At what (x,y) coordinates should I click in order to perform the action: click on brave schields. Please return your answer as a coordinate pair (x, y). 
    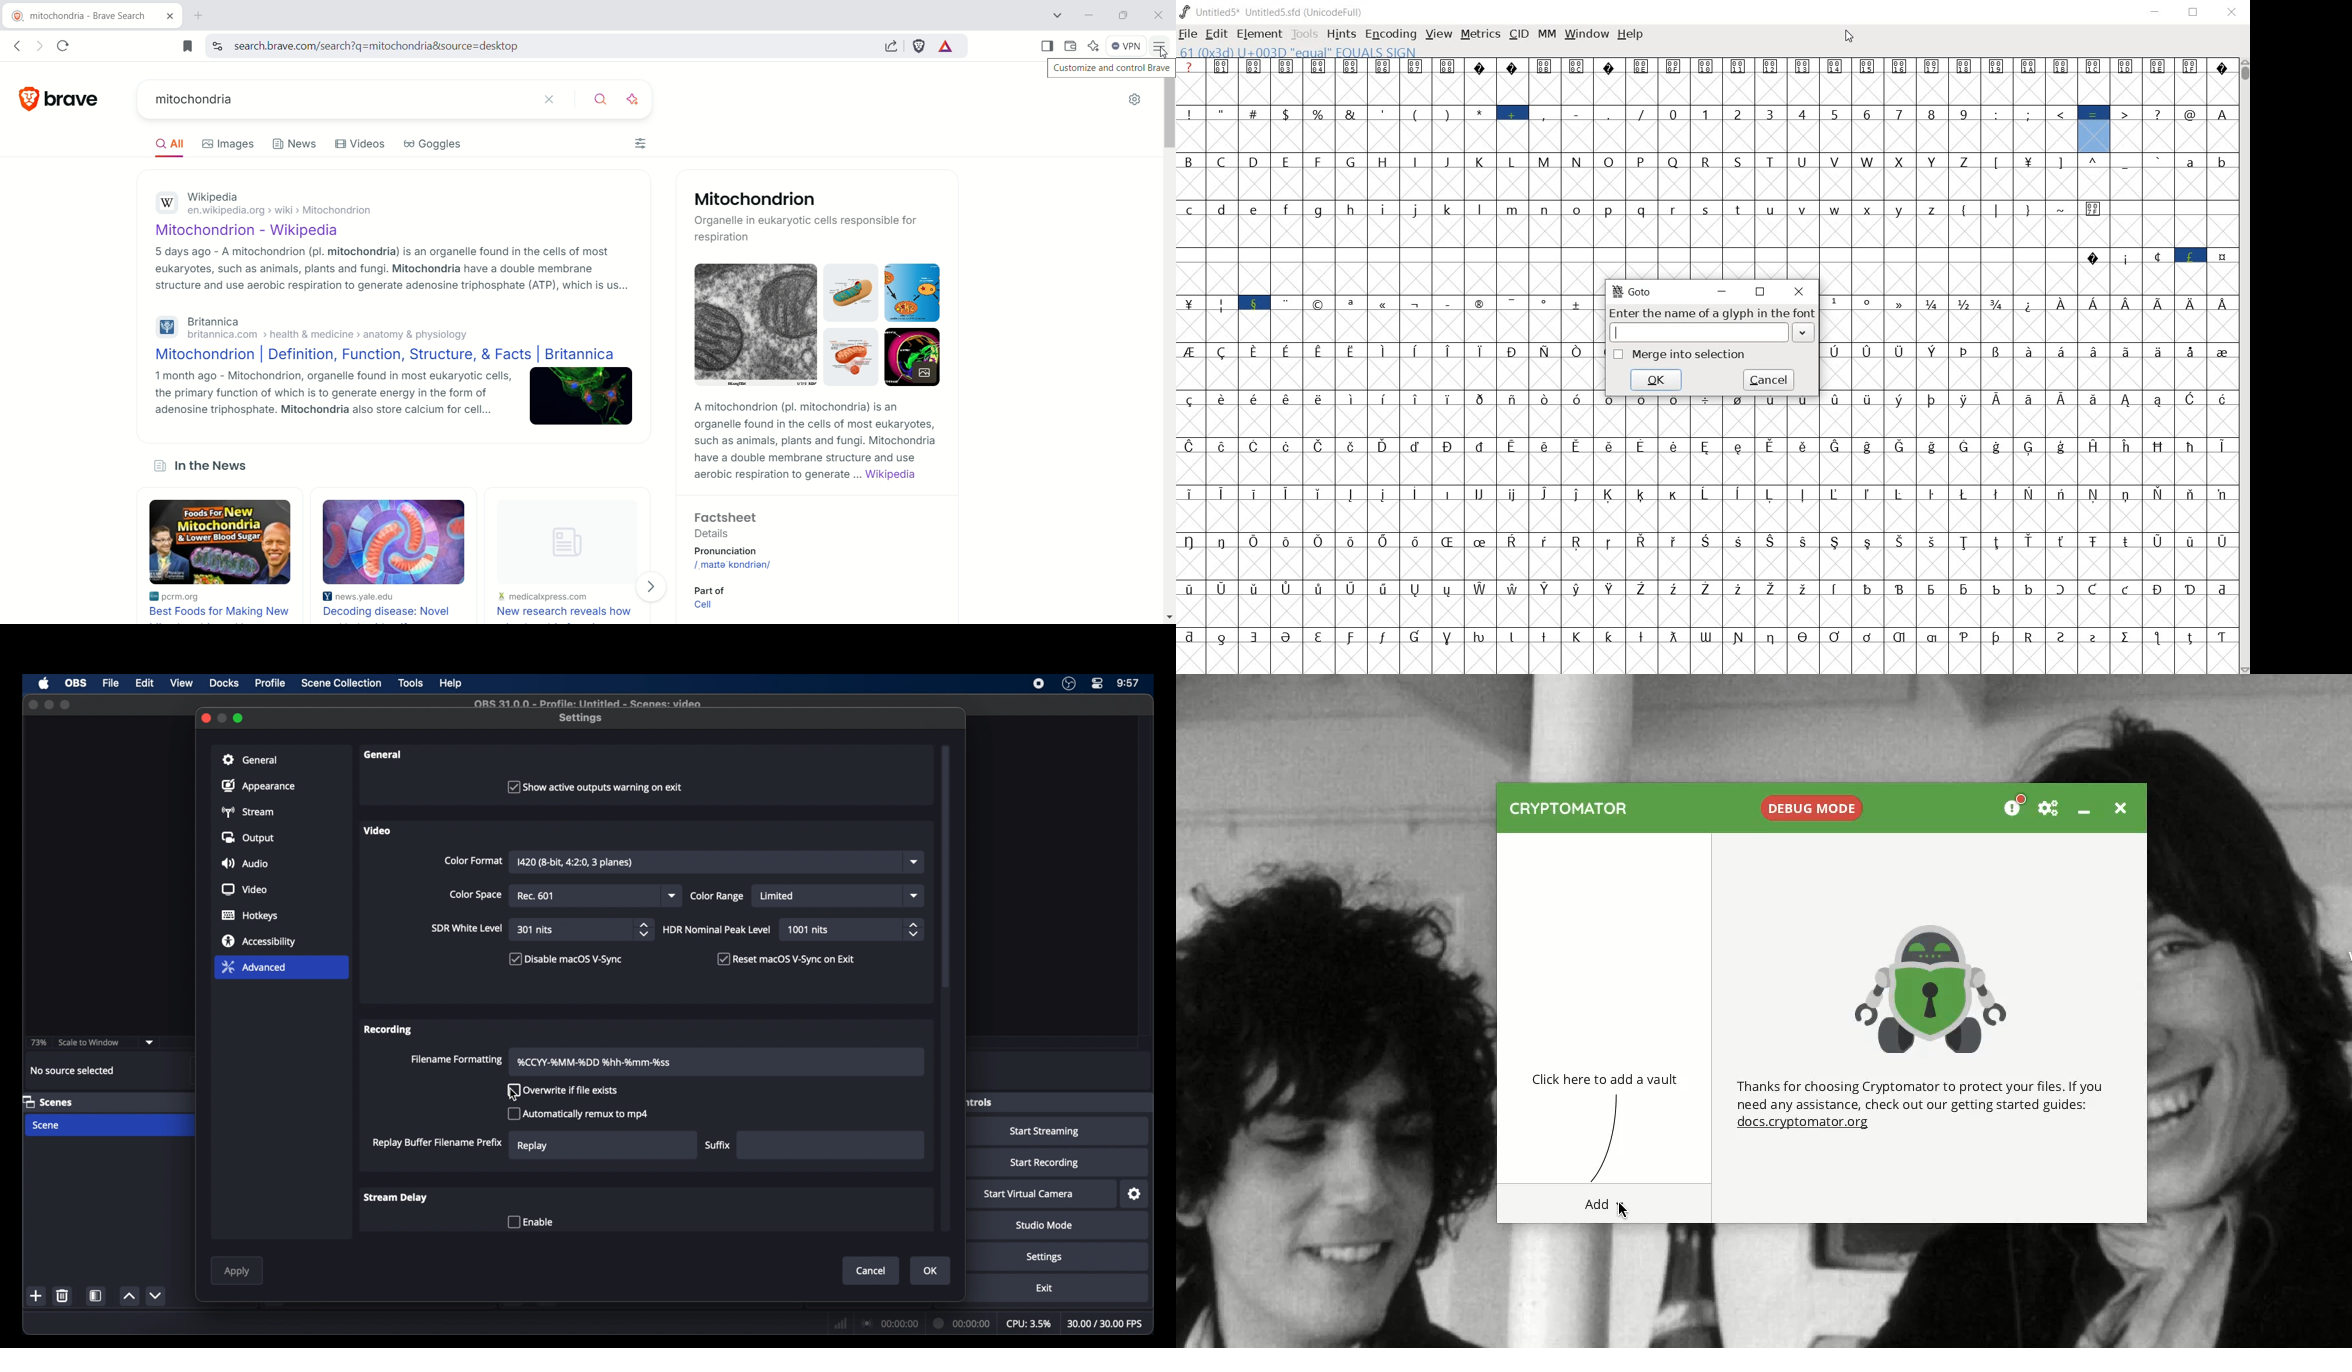
    Looking at the image, I should click on (919, 45).